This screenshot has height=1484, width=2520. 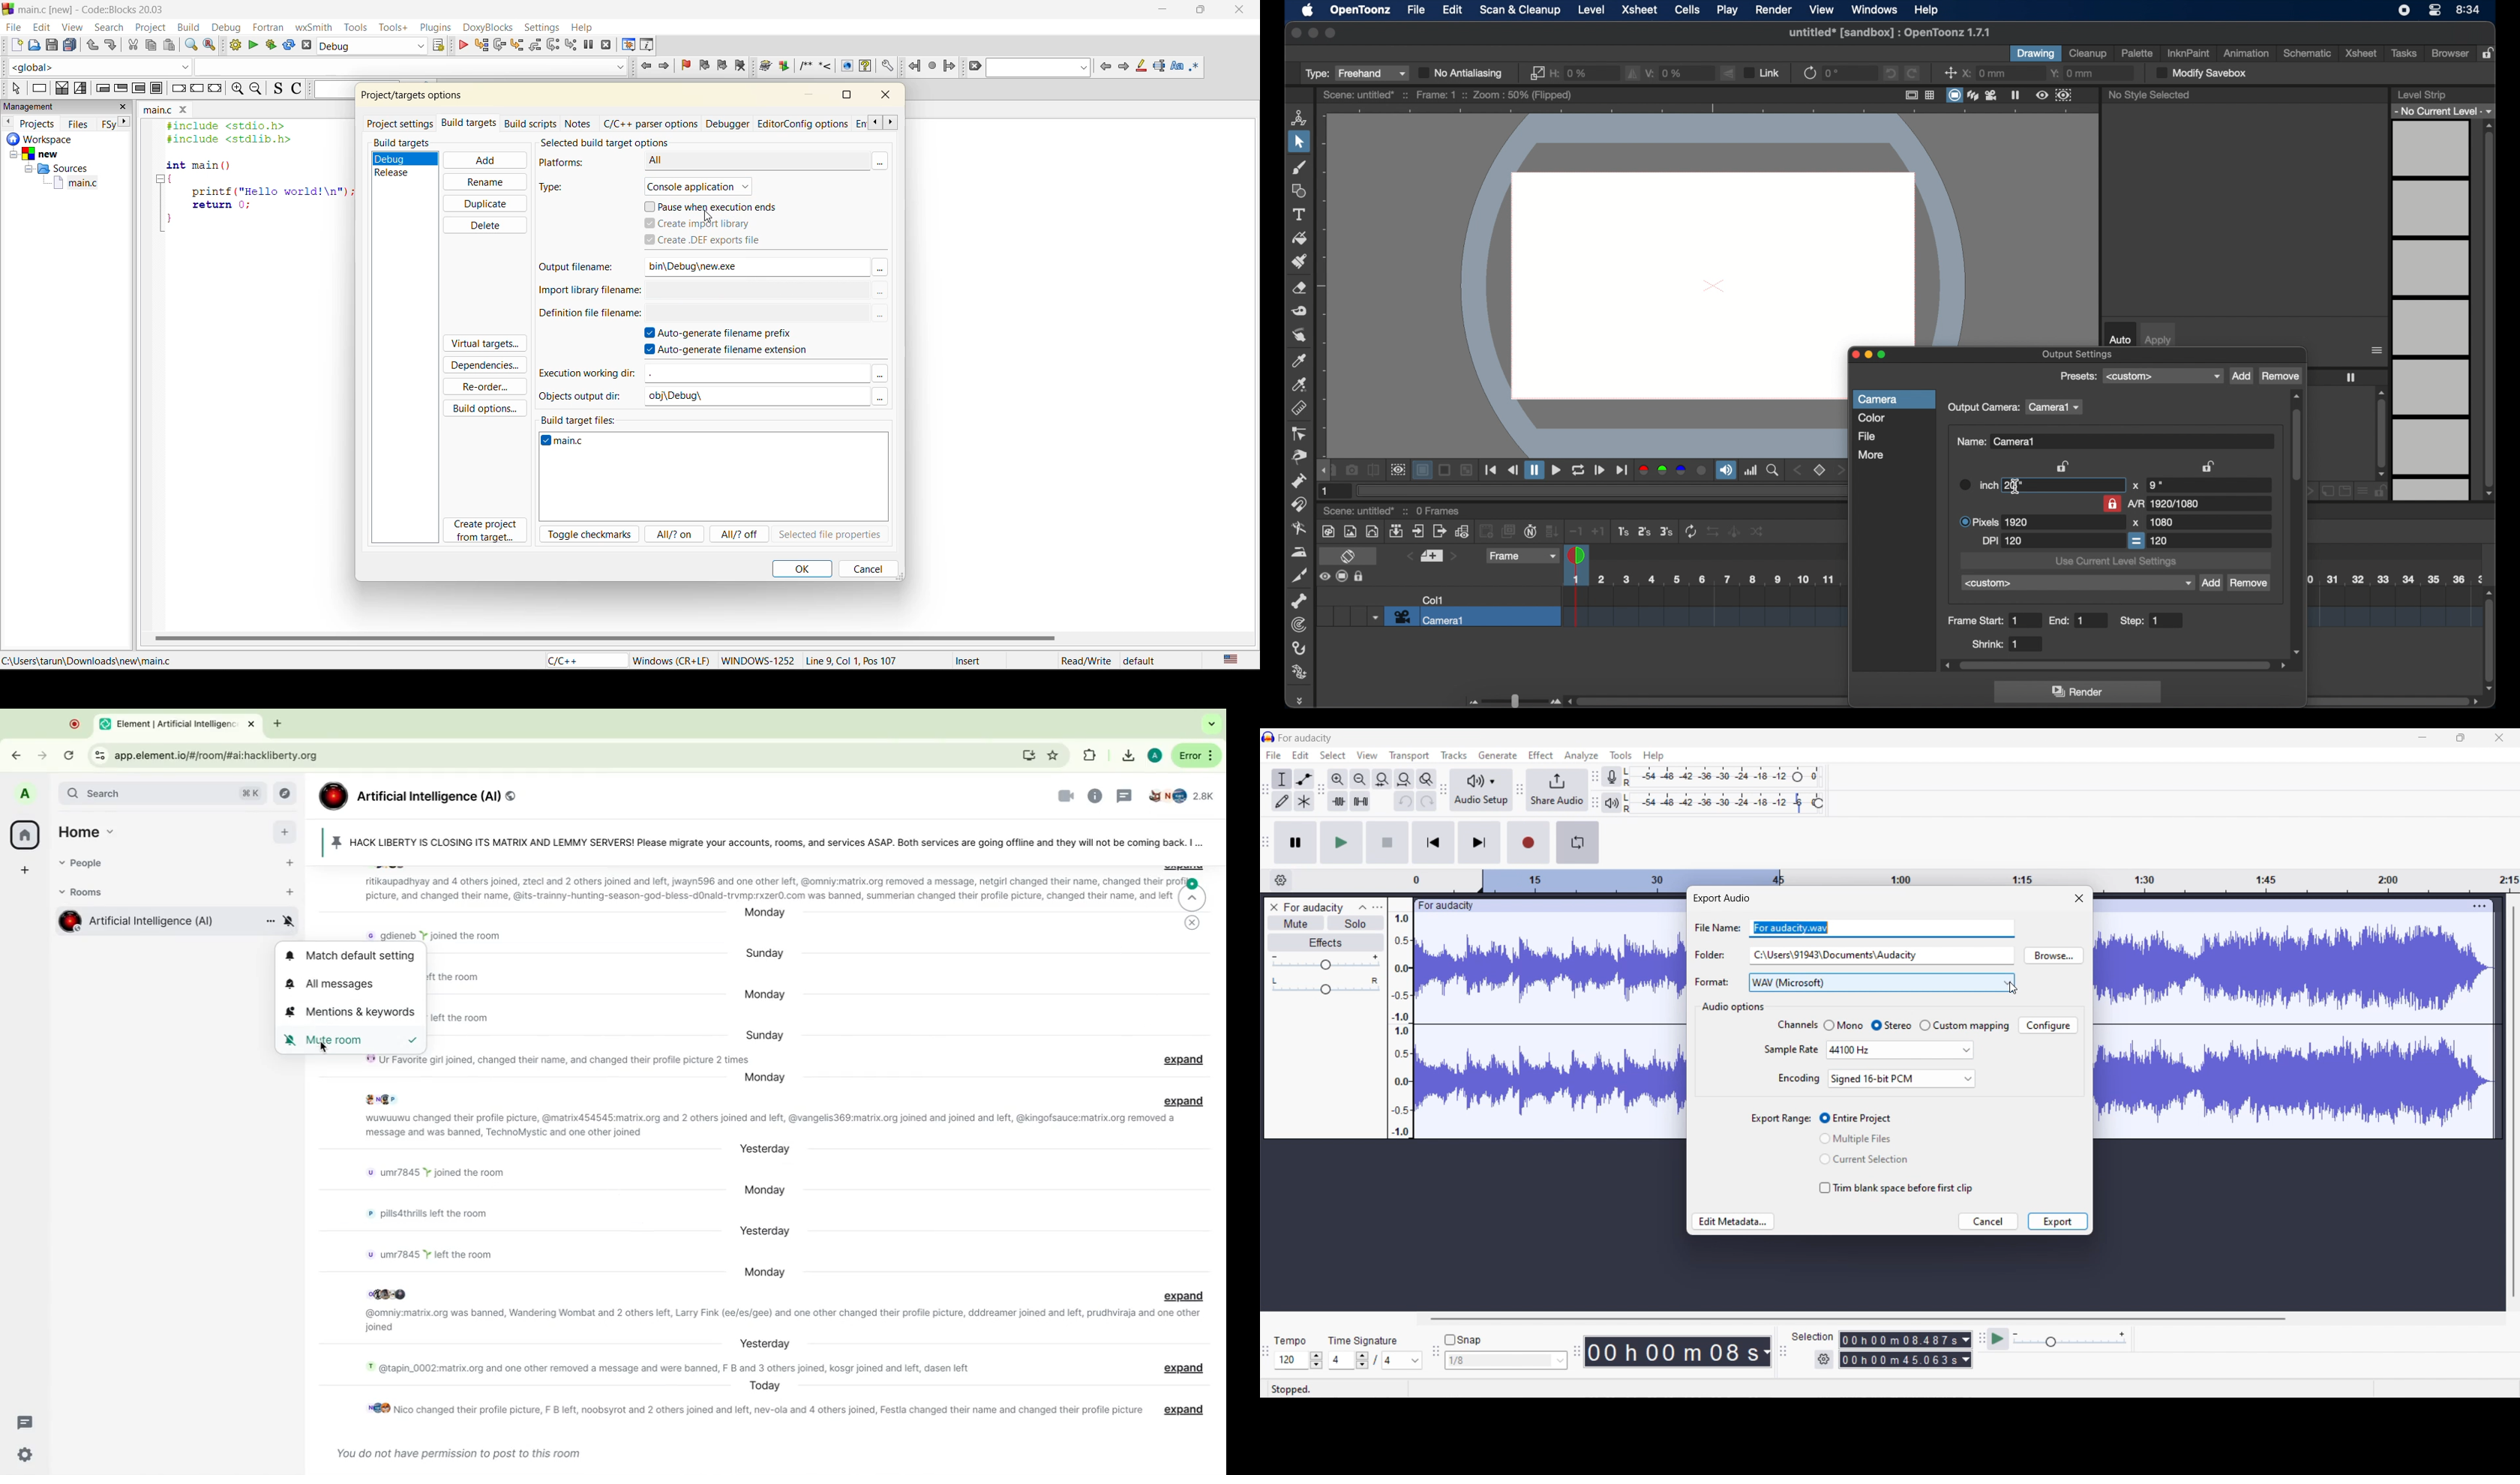 What do you see at coordinates (1300, 434) in the screenshot?
I see `control point editor tool` at bounding box center [1300, 434].